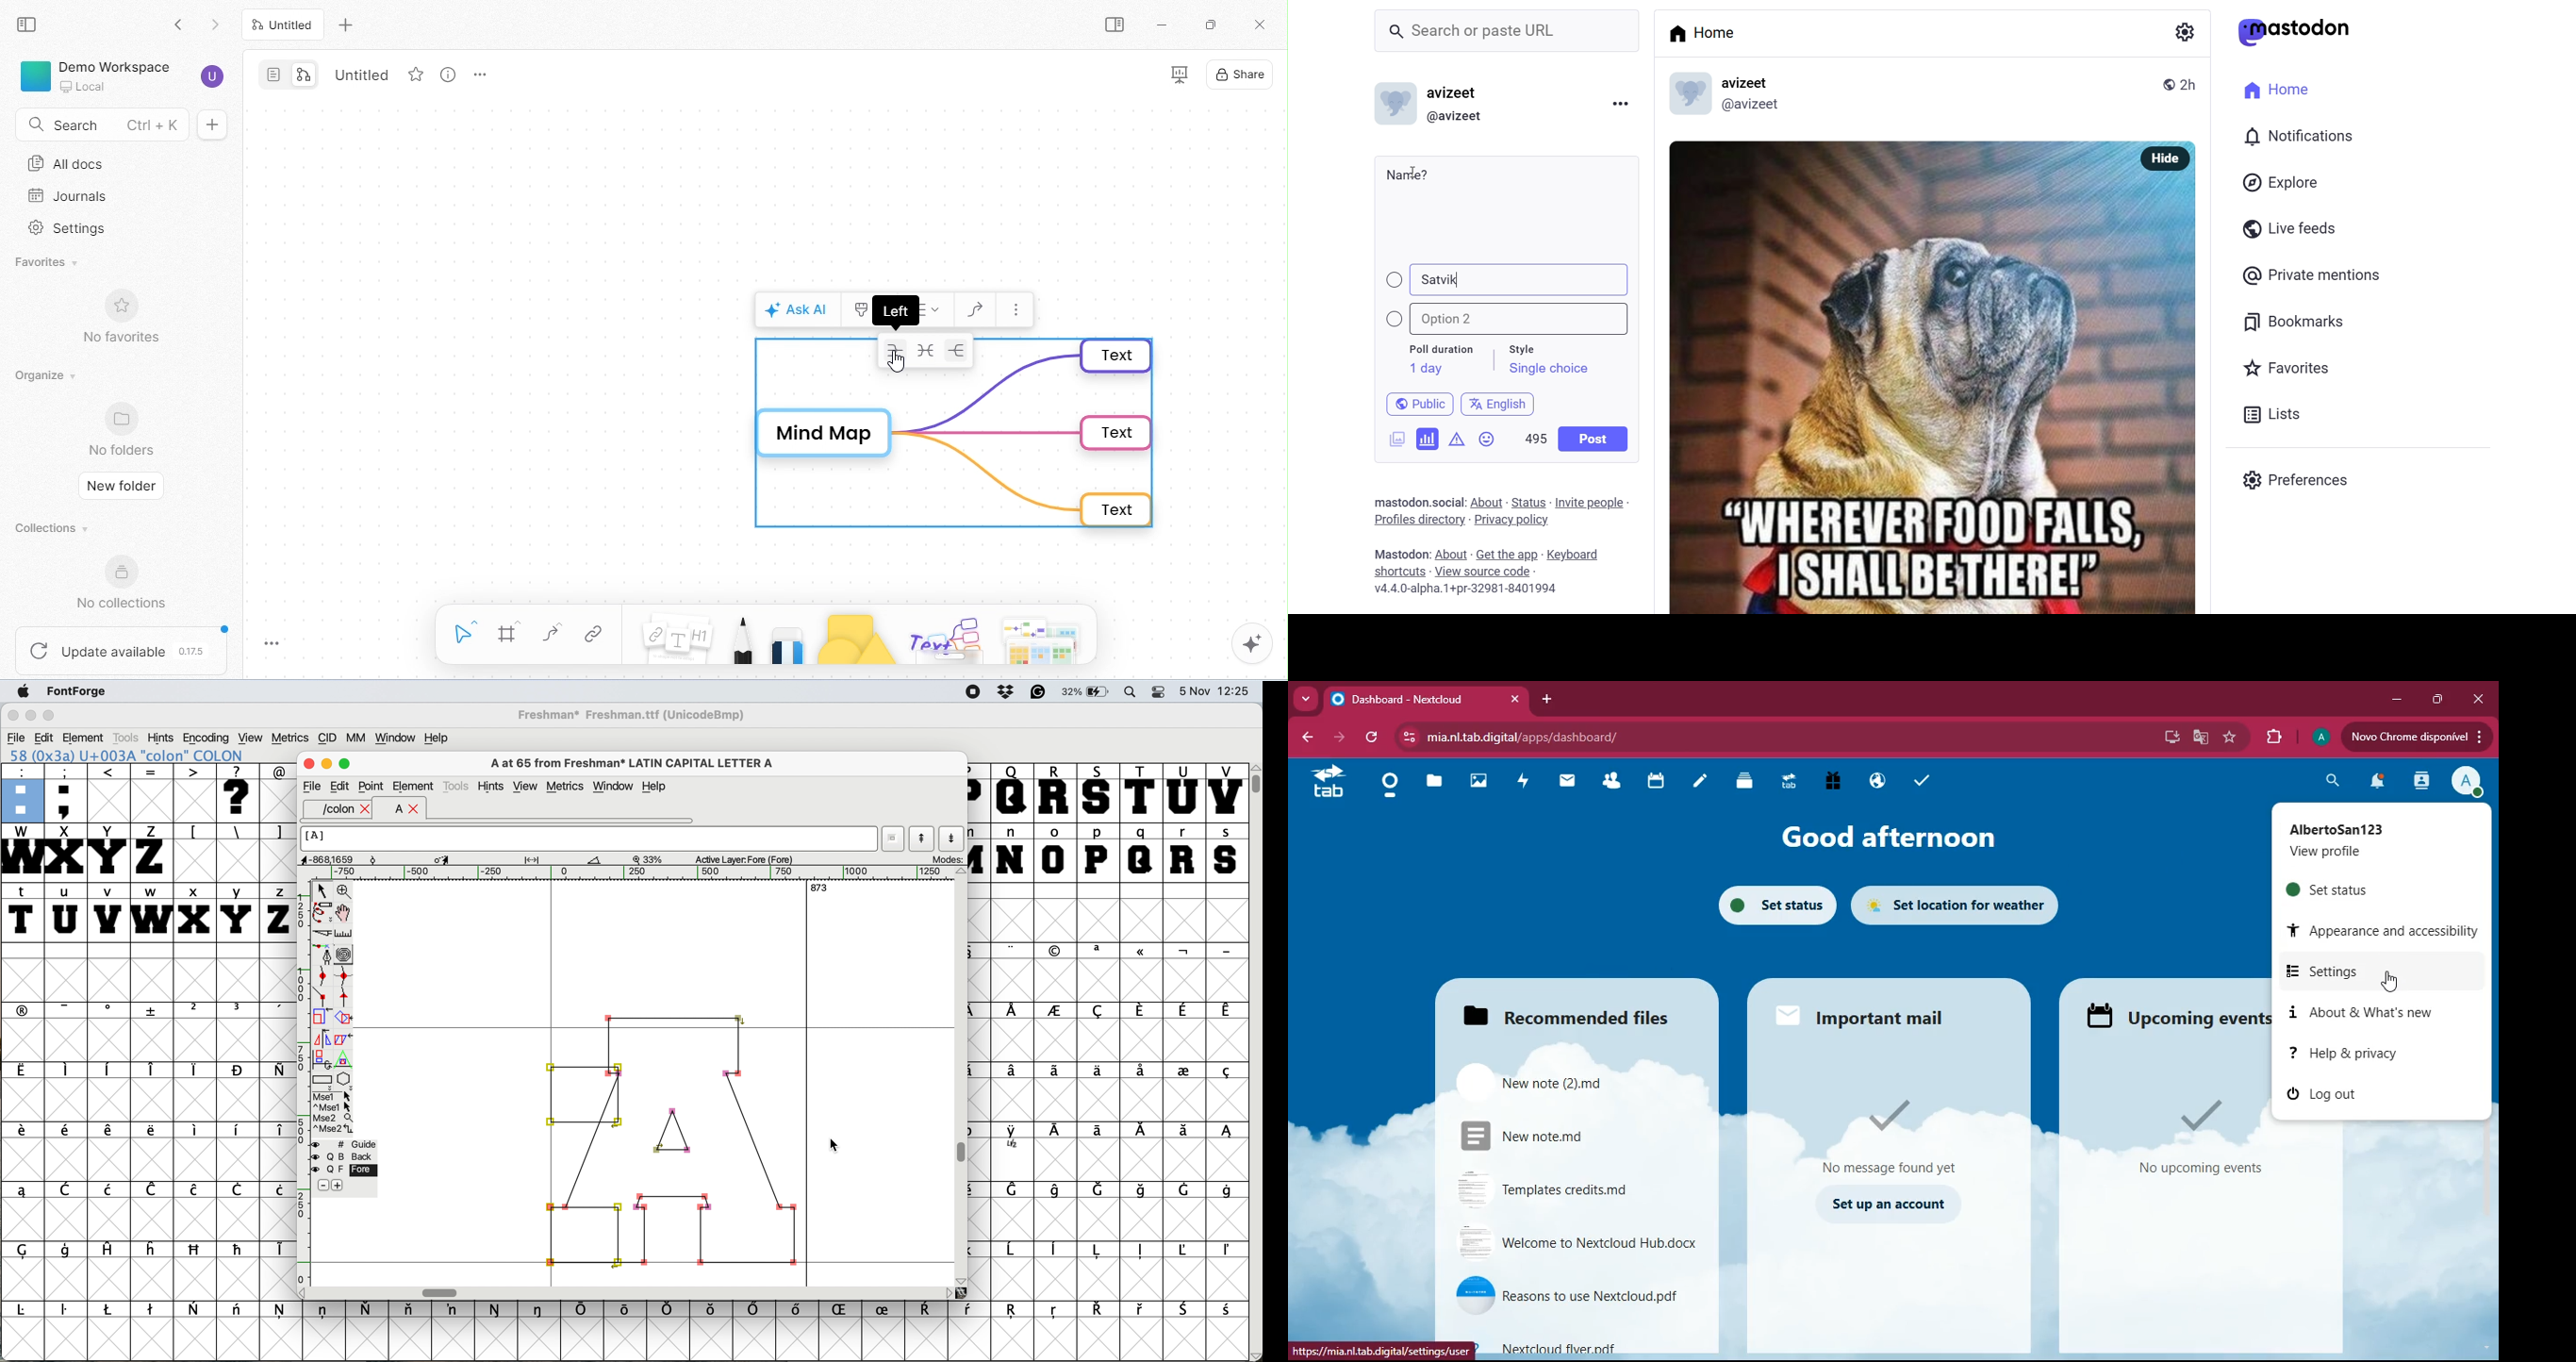 The image size is (2576, 1372). Describe the element at coordinates (1748, 84) in the screenshot. I see `avizeet` at that location.